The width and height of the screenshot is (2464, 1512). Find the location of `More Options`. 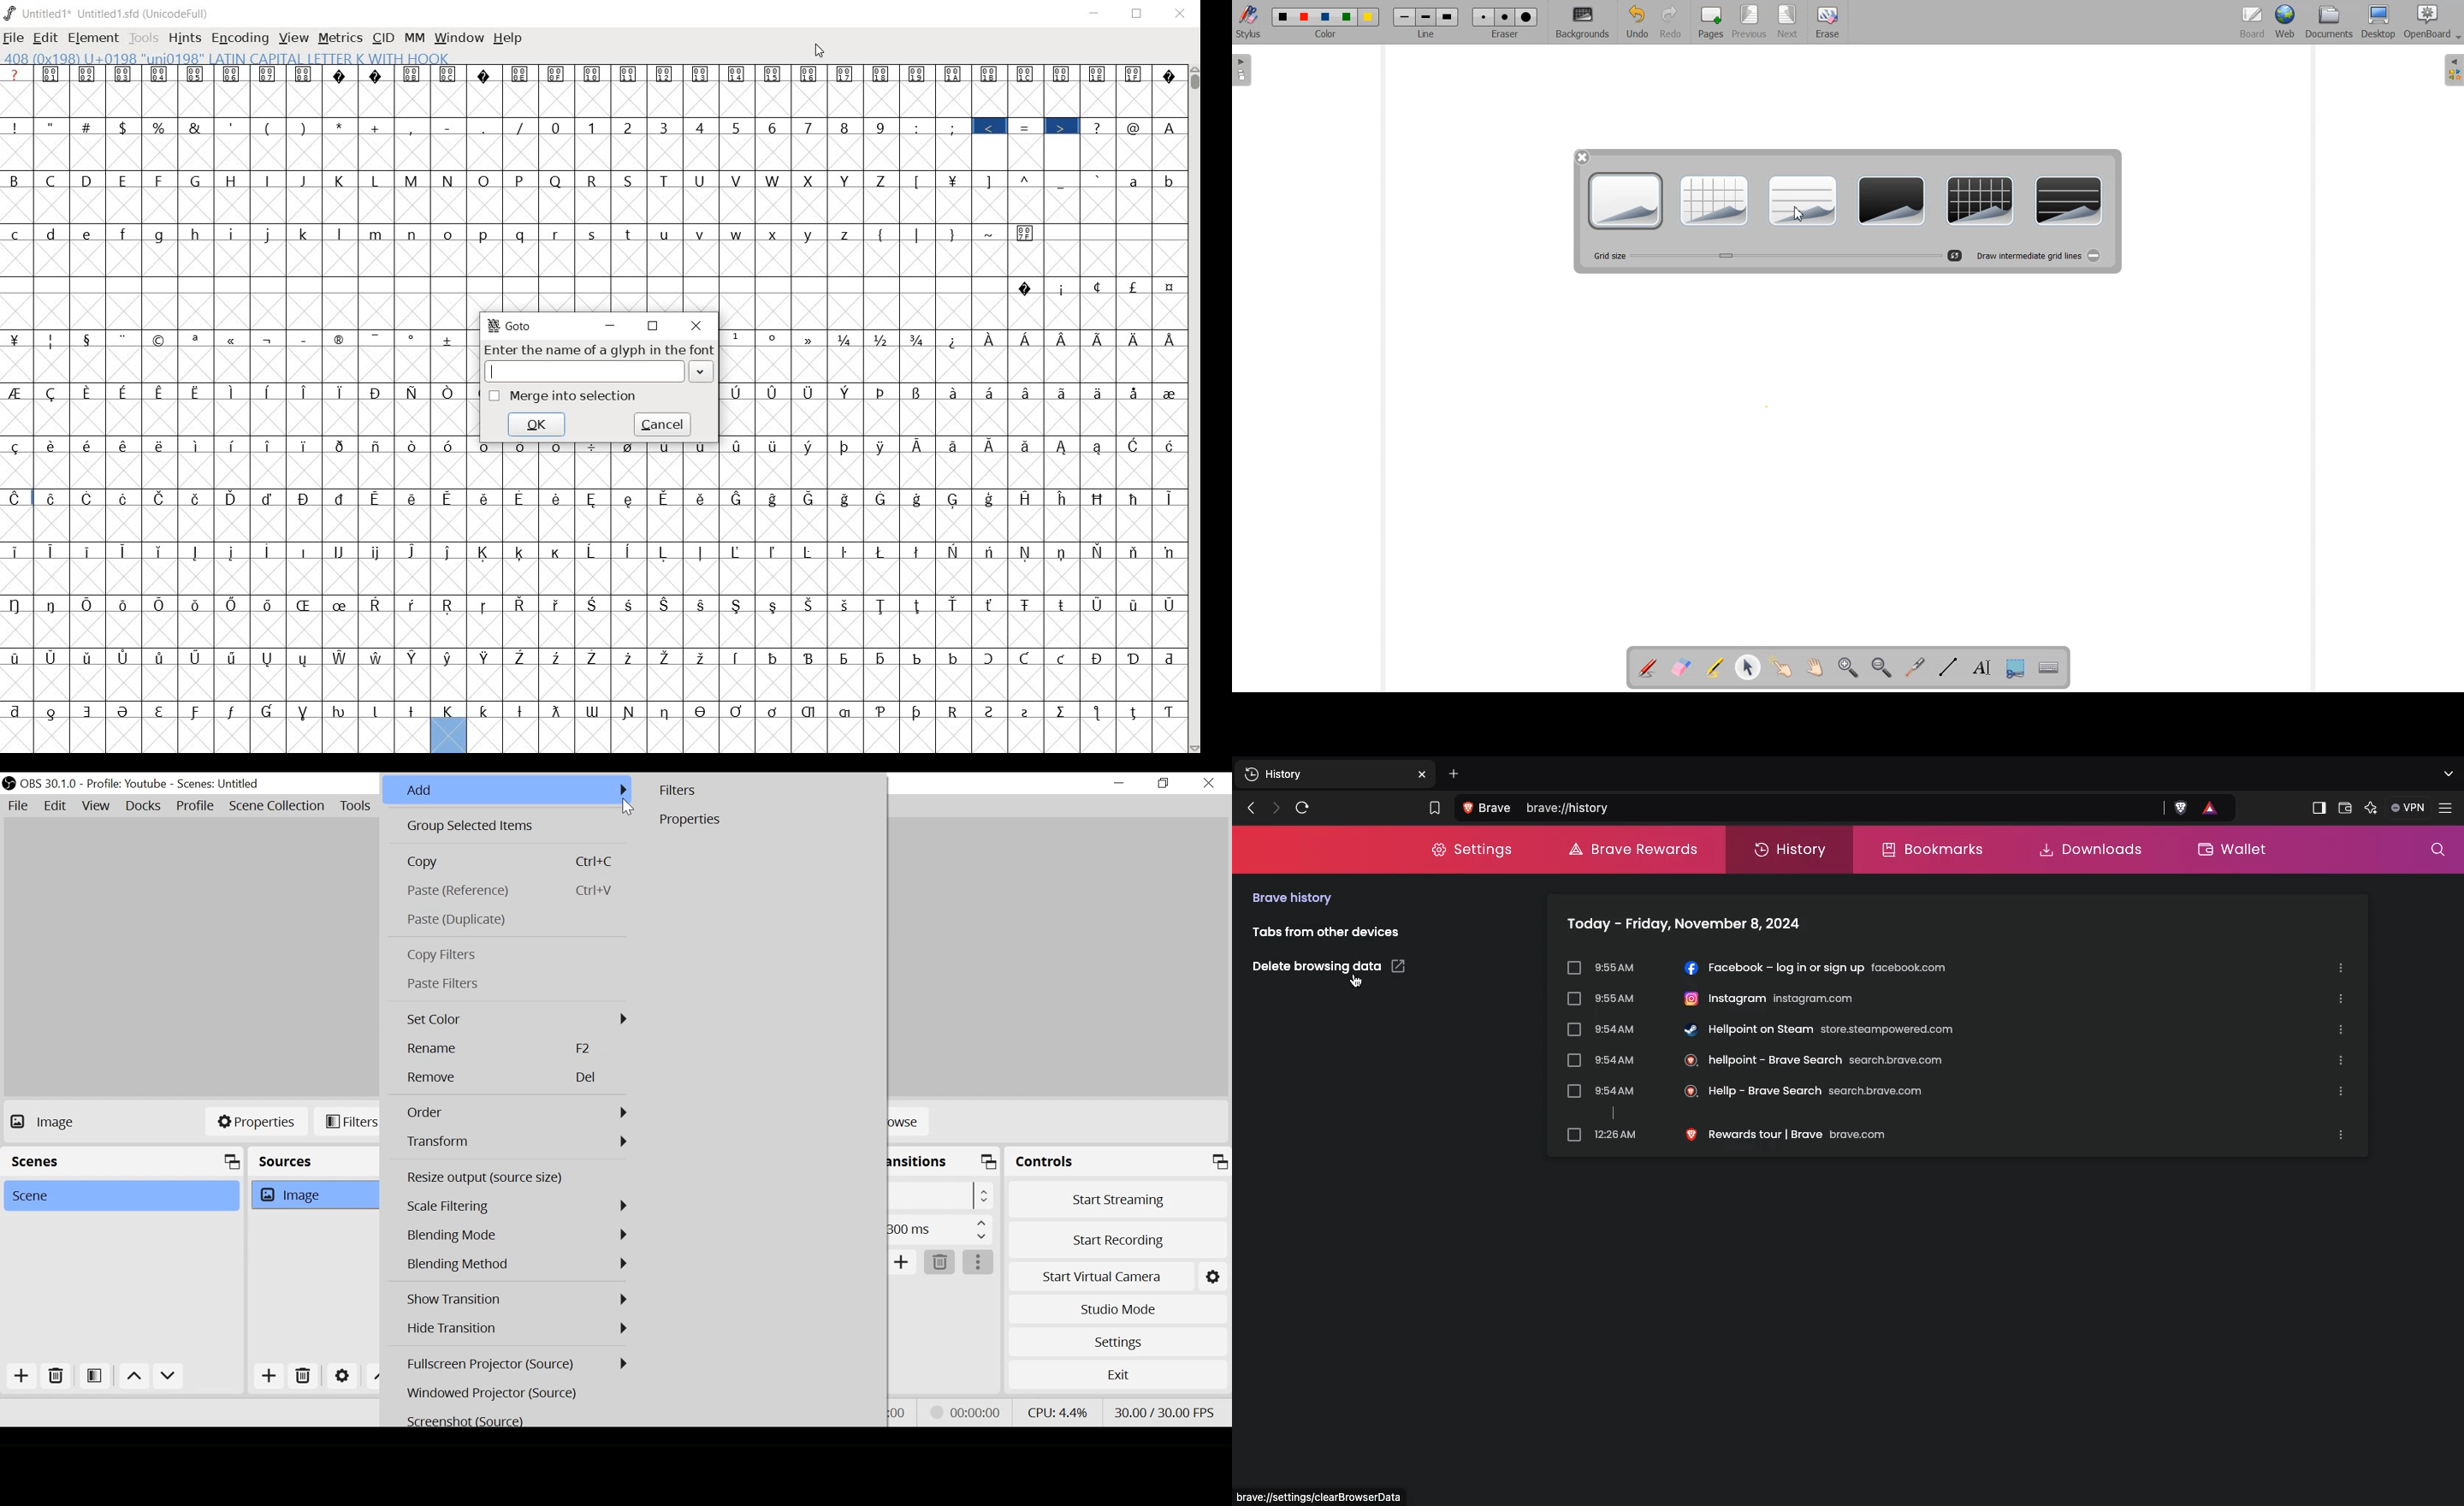

More Options is located at coordinates (977, 1261).